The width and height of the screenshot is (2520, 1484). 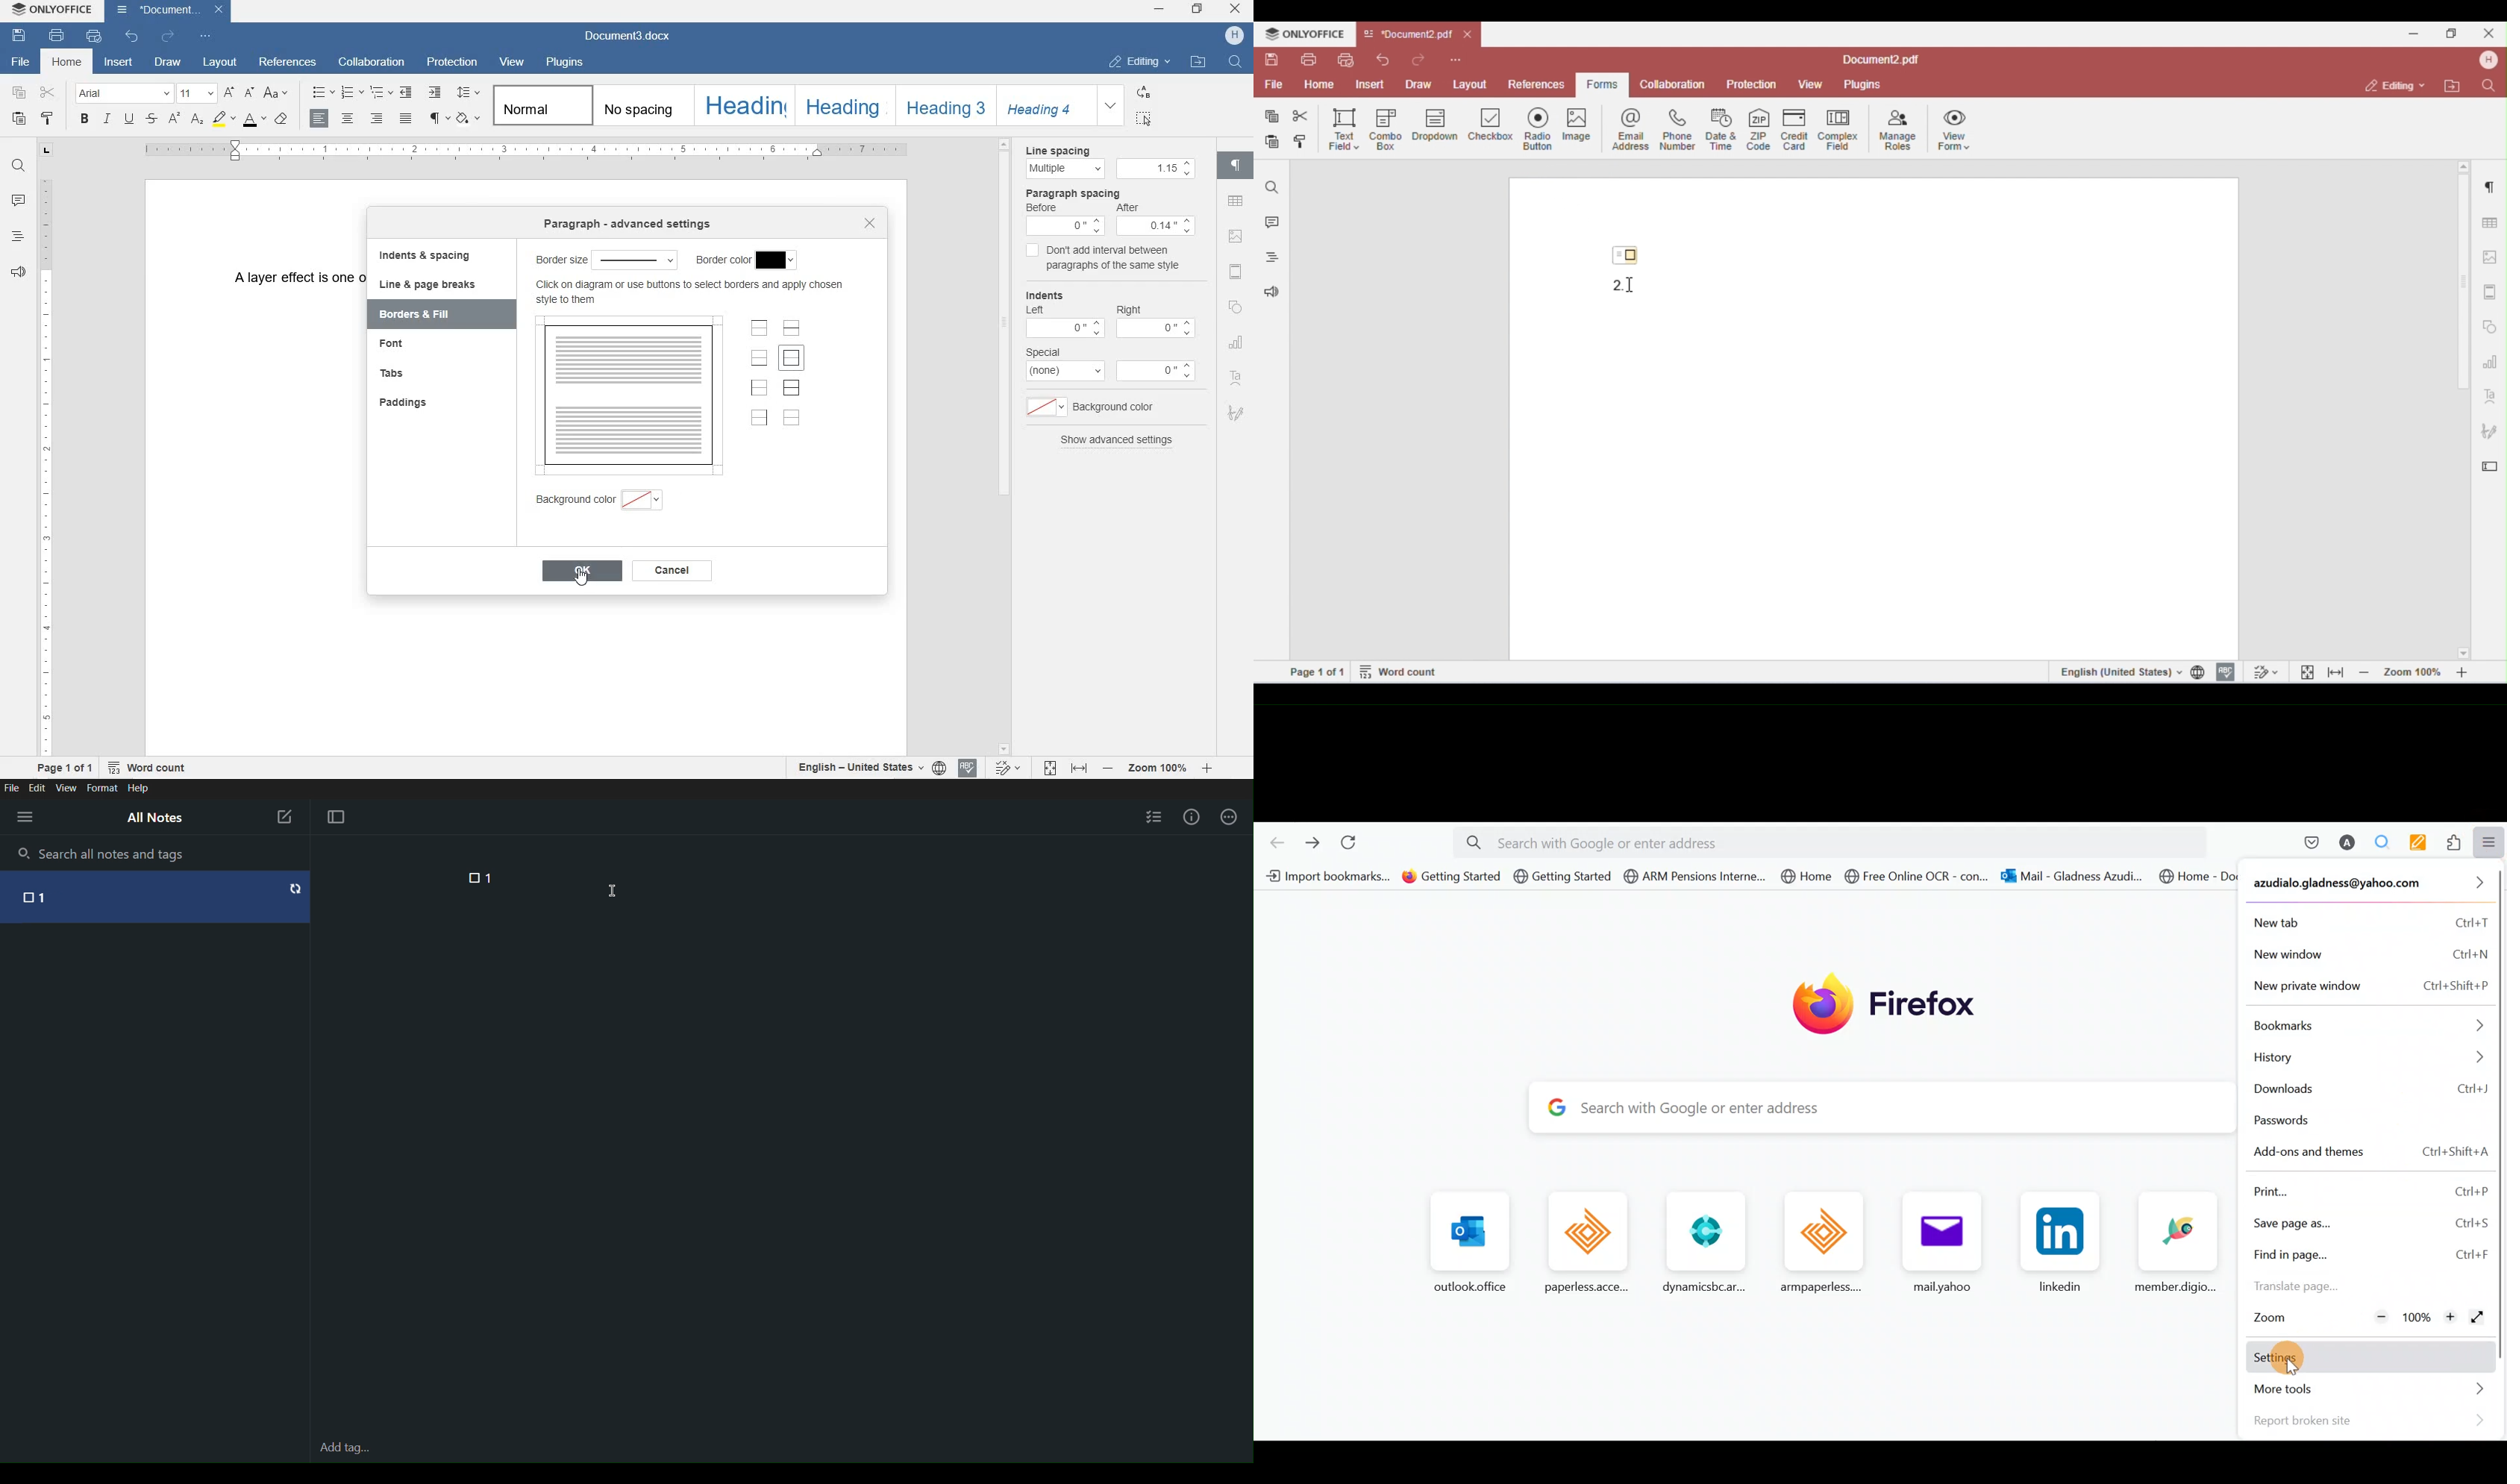 What do you see at coordinates (116, 853) in the screenshot?
I see `Search all notes and tags` at bounding box center [116, 853].